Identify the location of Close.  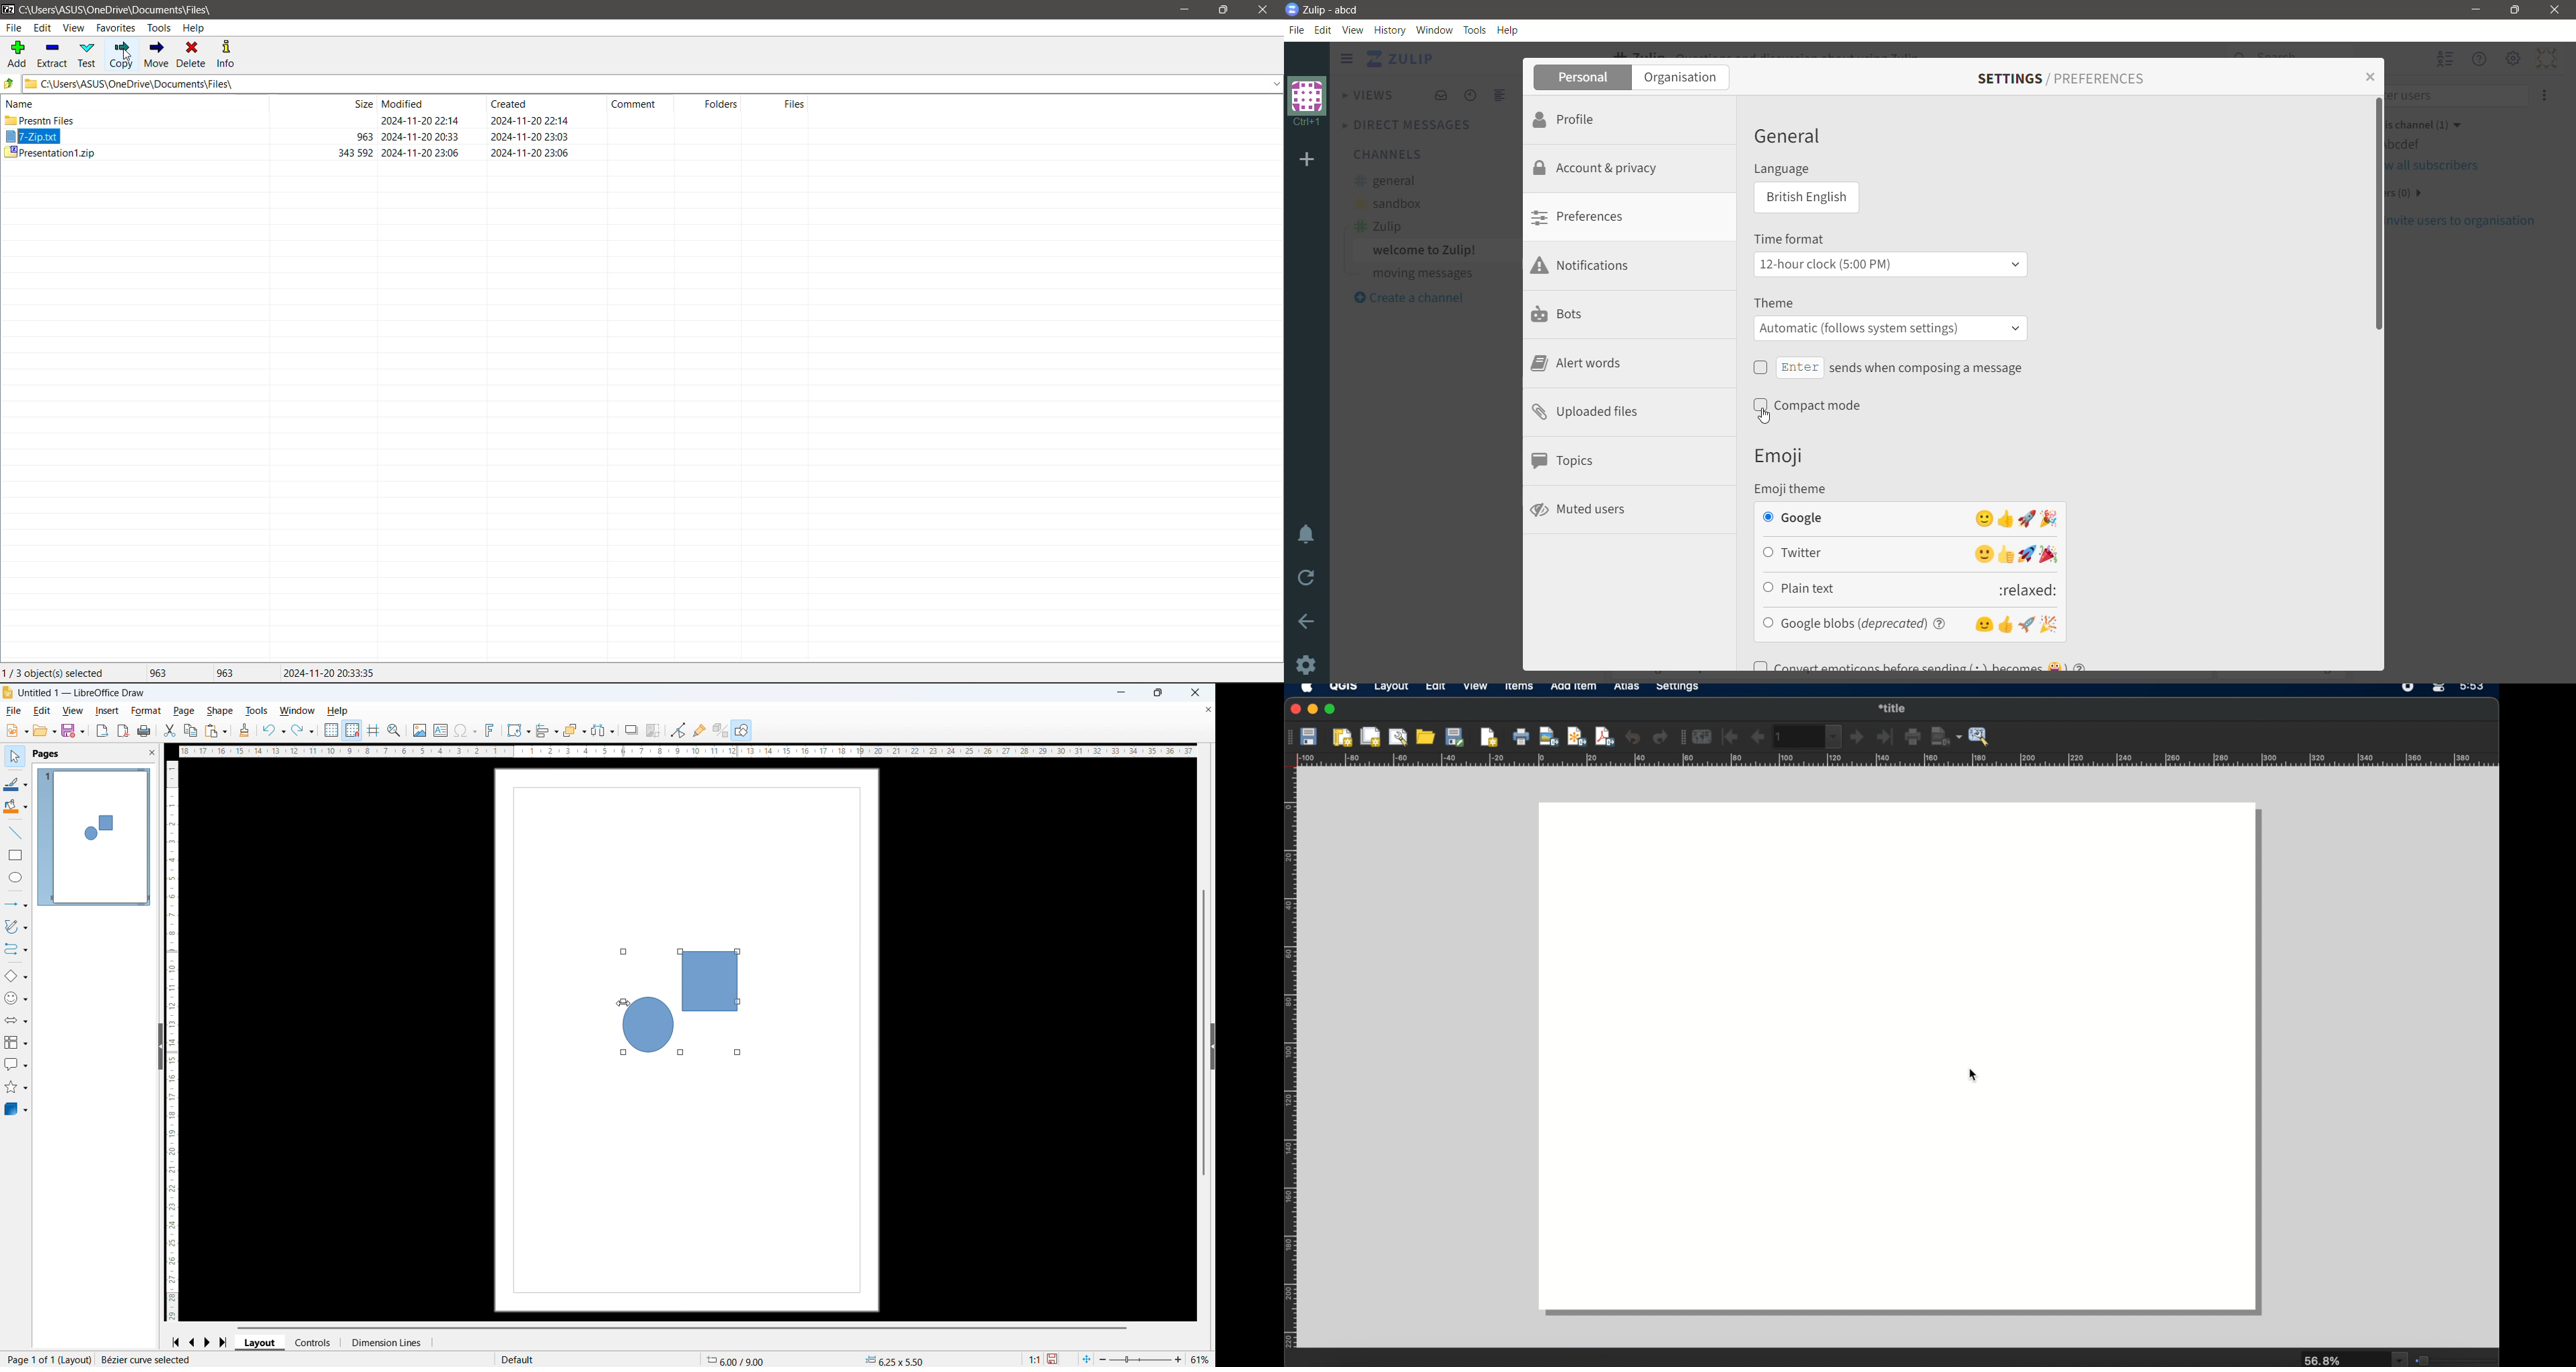
(2368, 76).